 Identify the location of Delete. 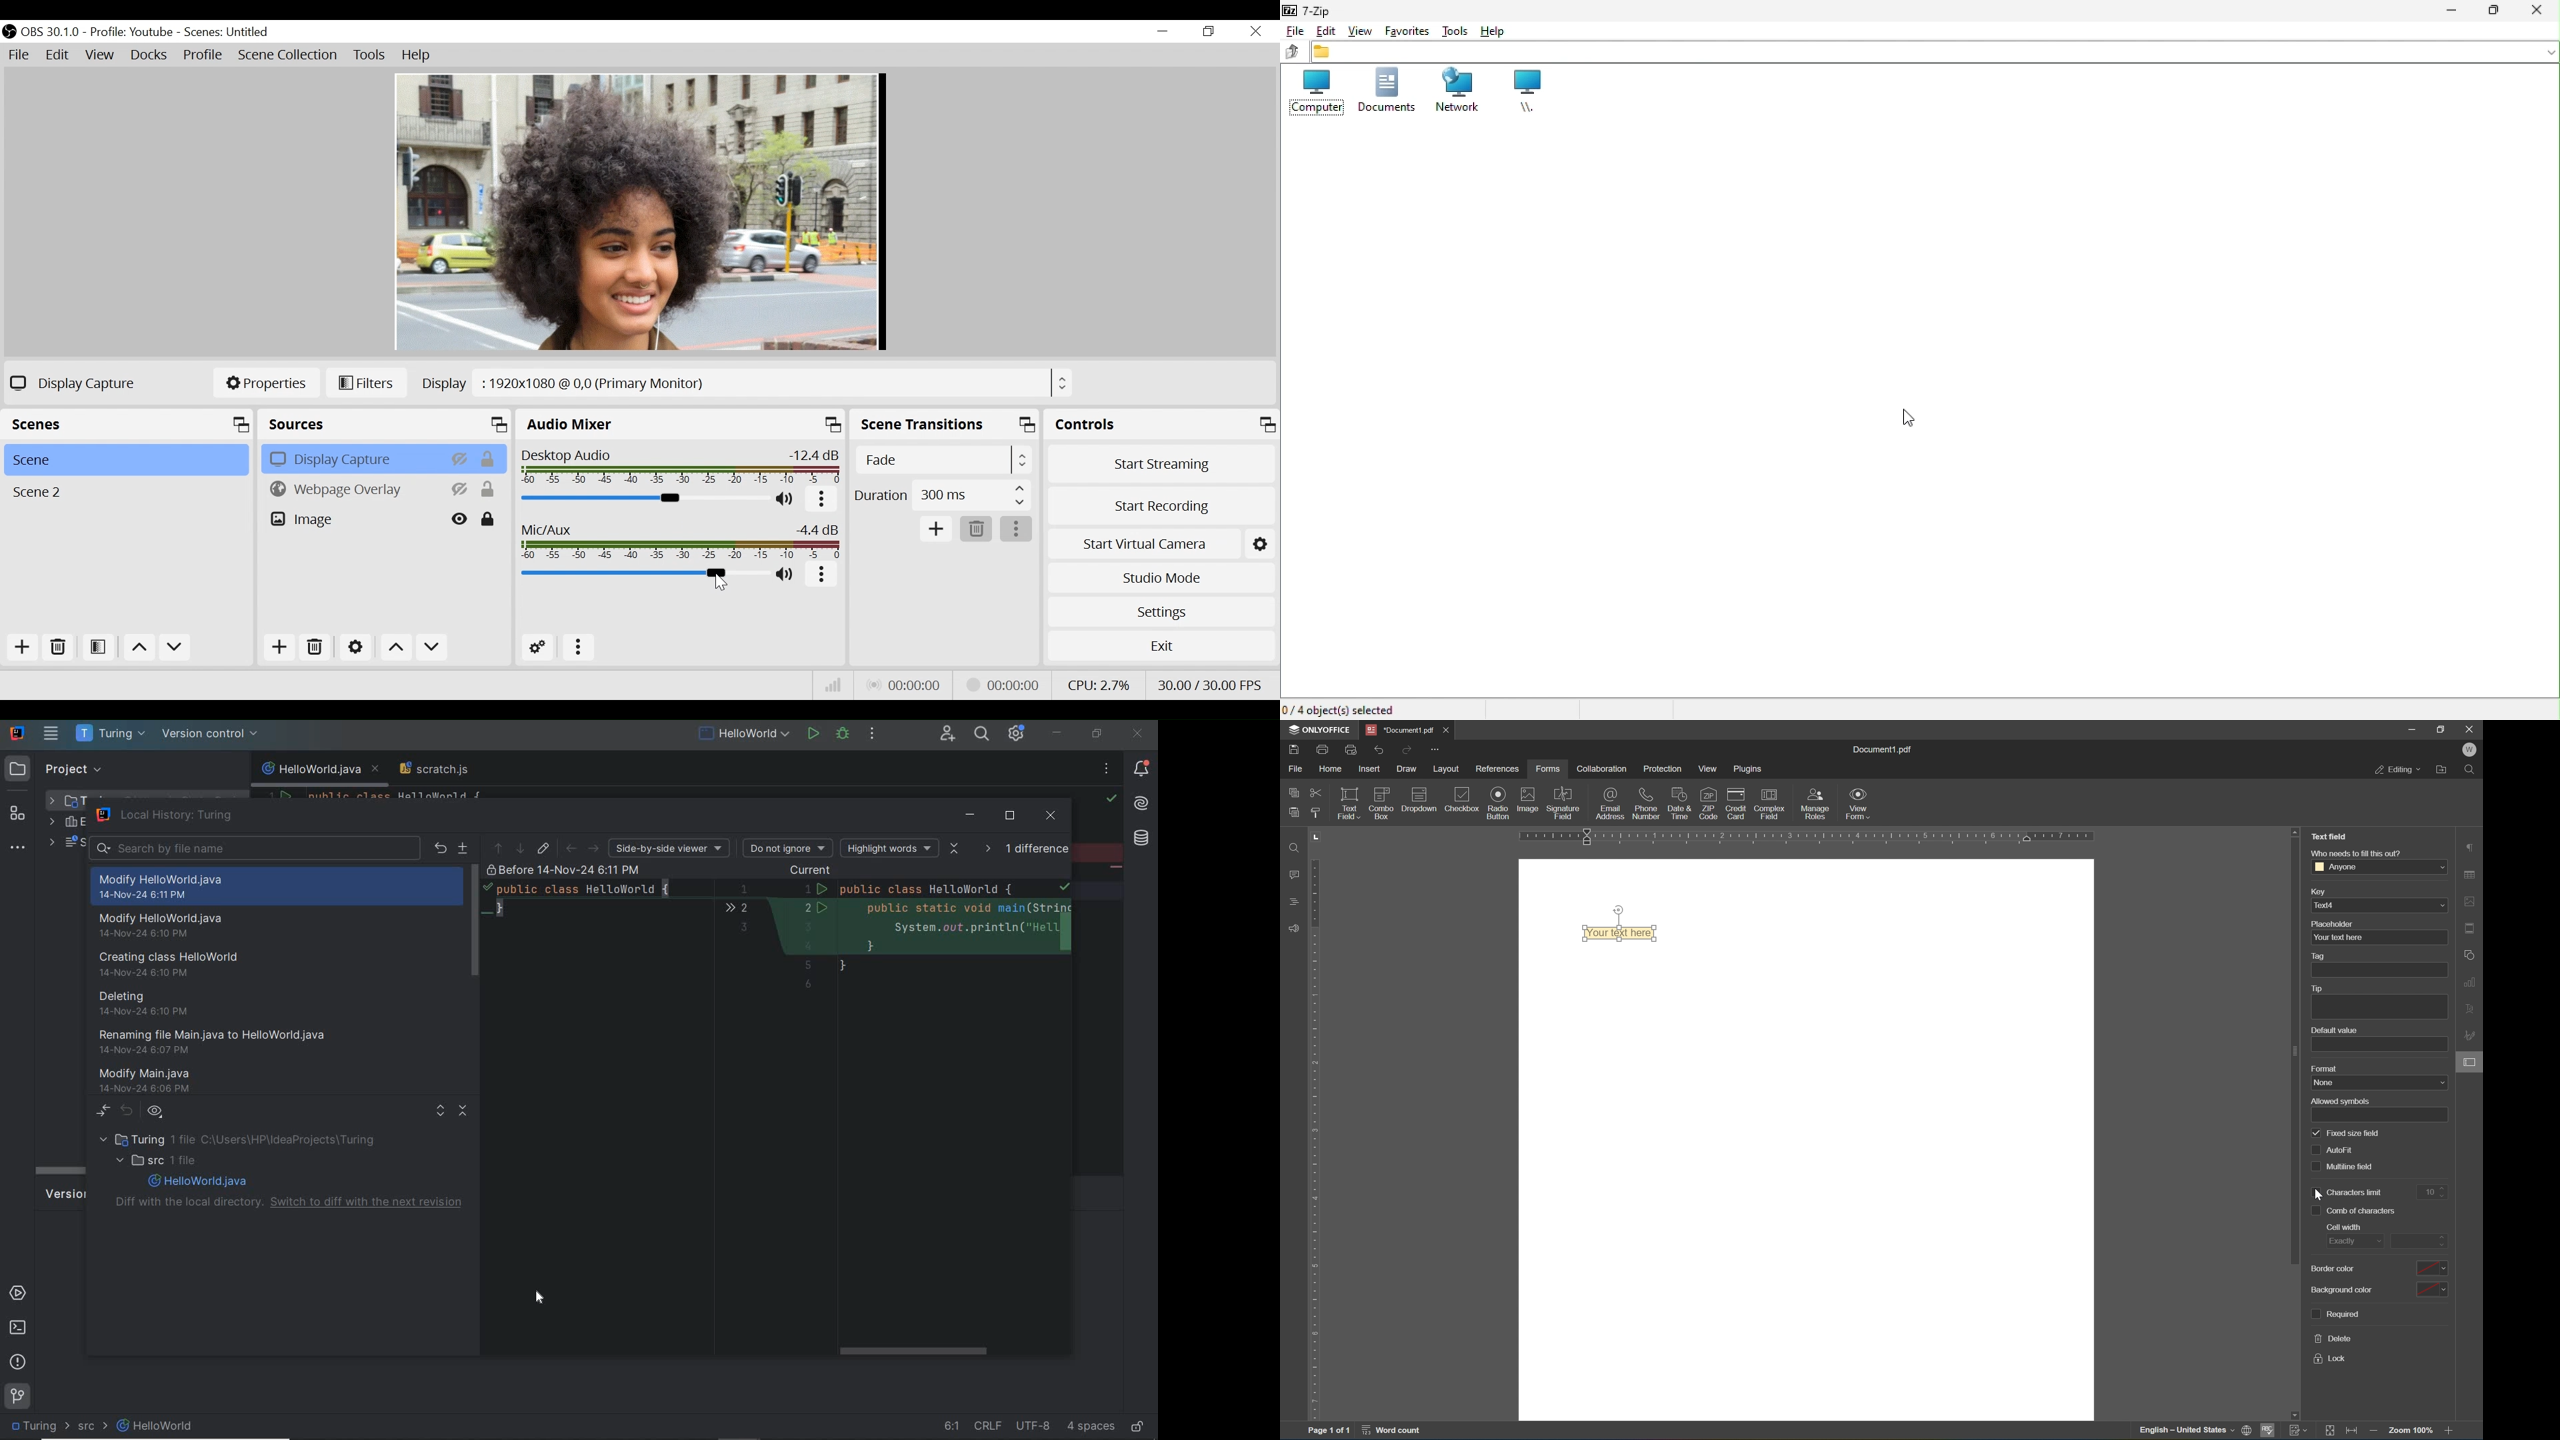
(59, 649).